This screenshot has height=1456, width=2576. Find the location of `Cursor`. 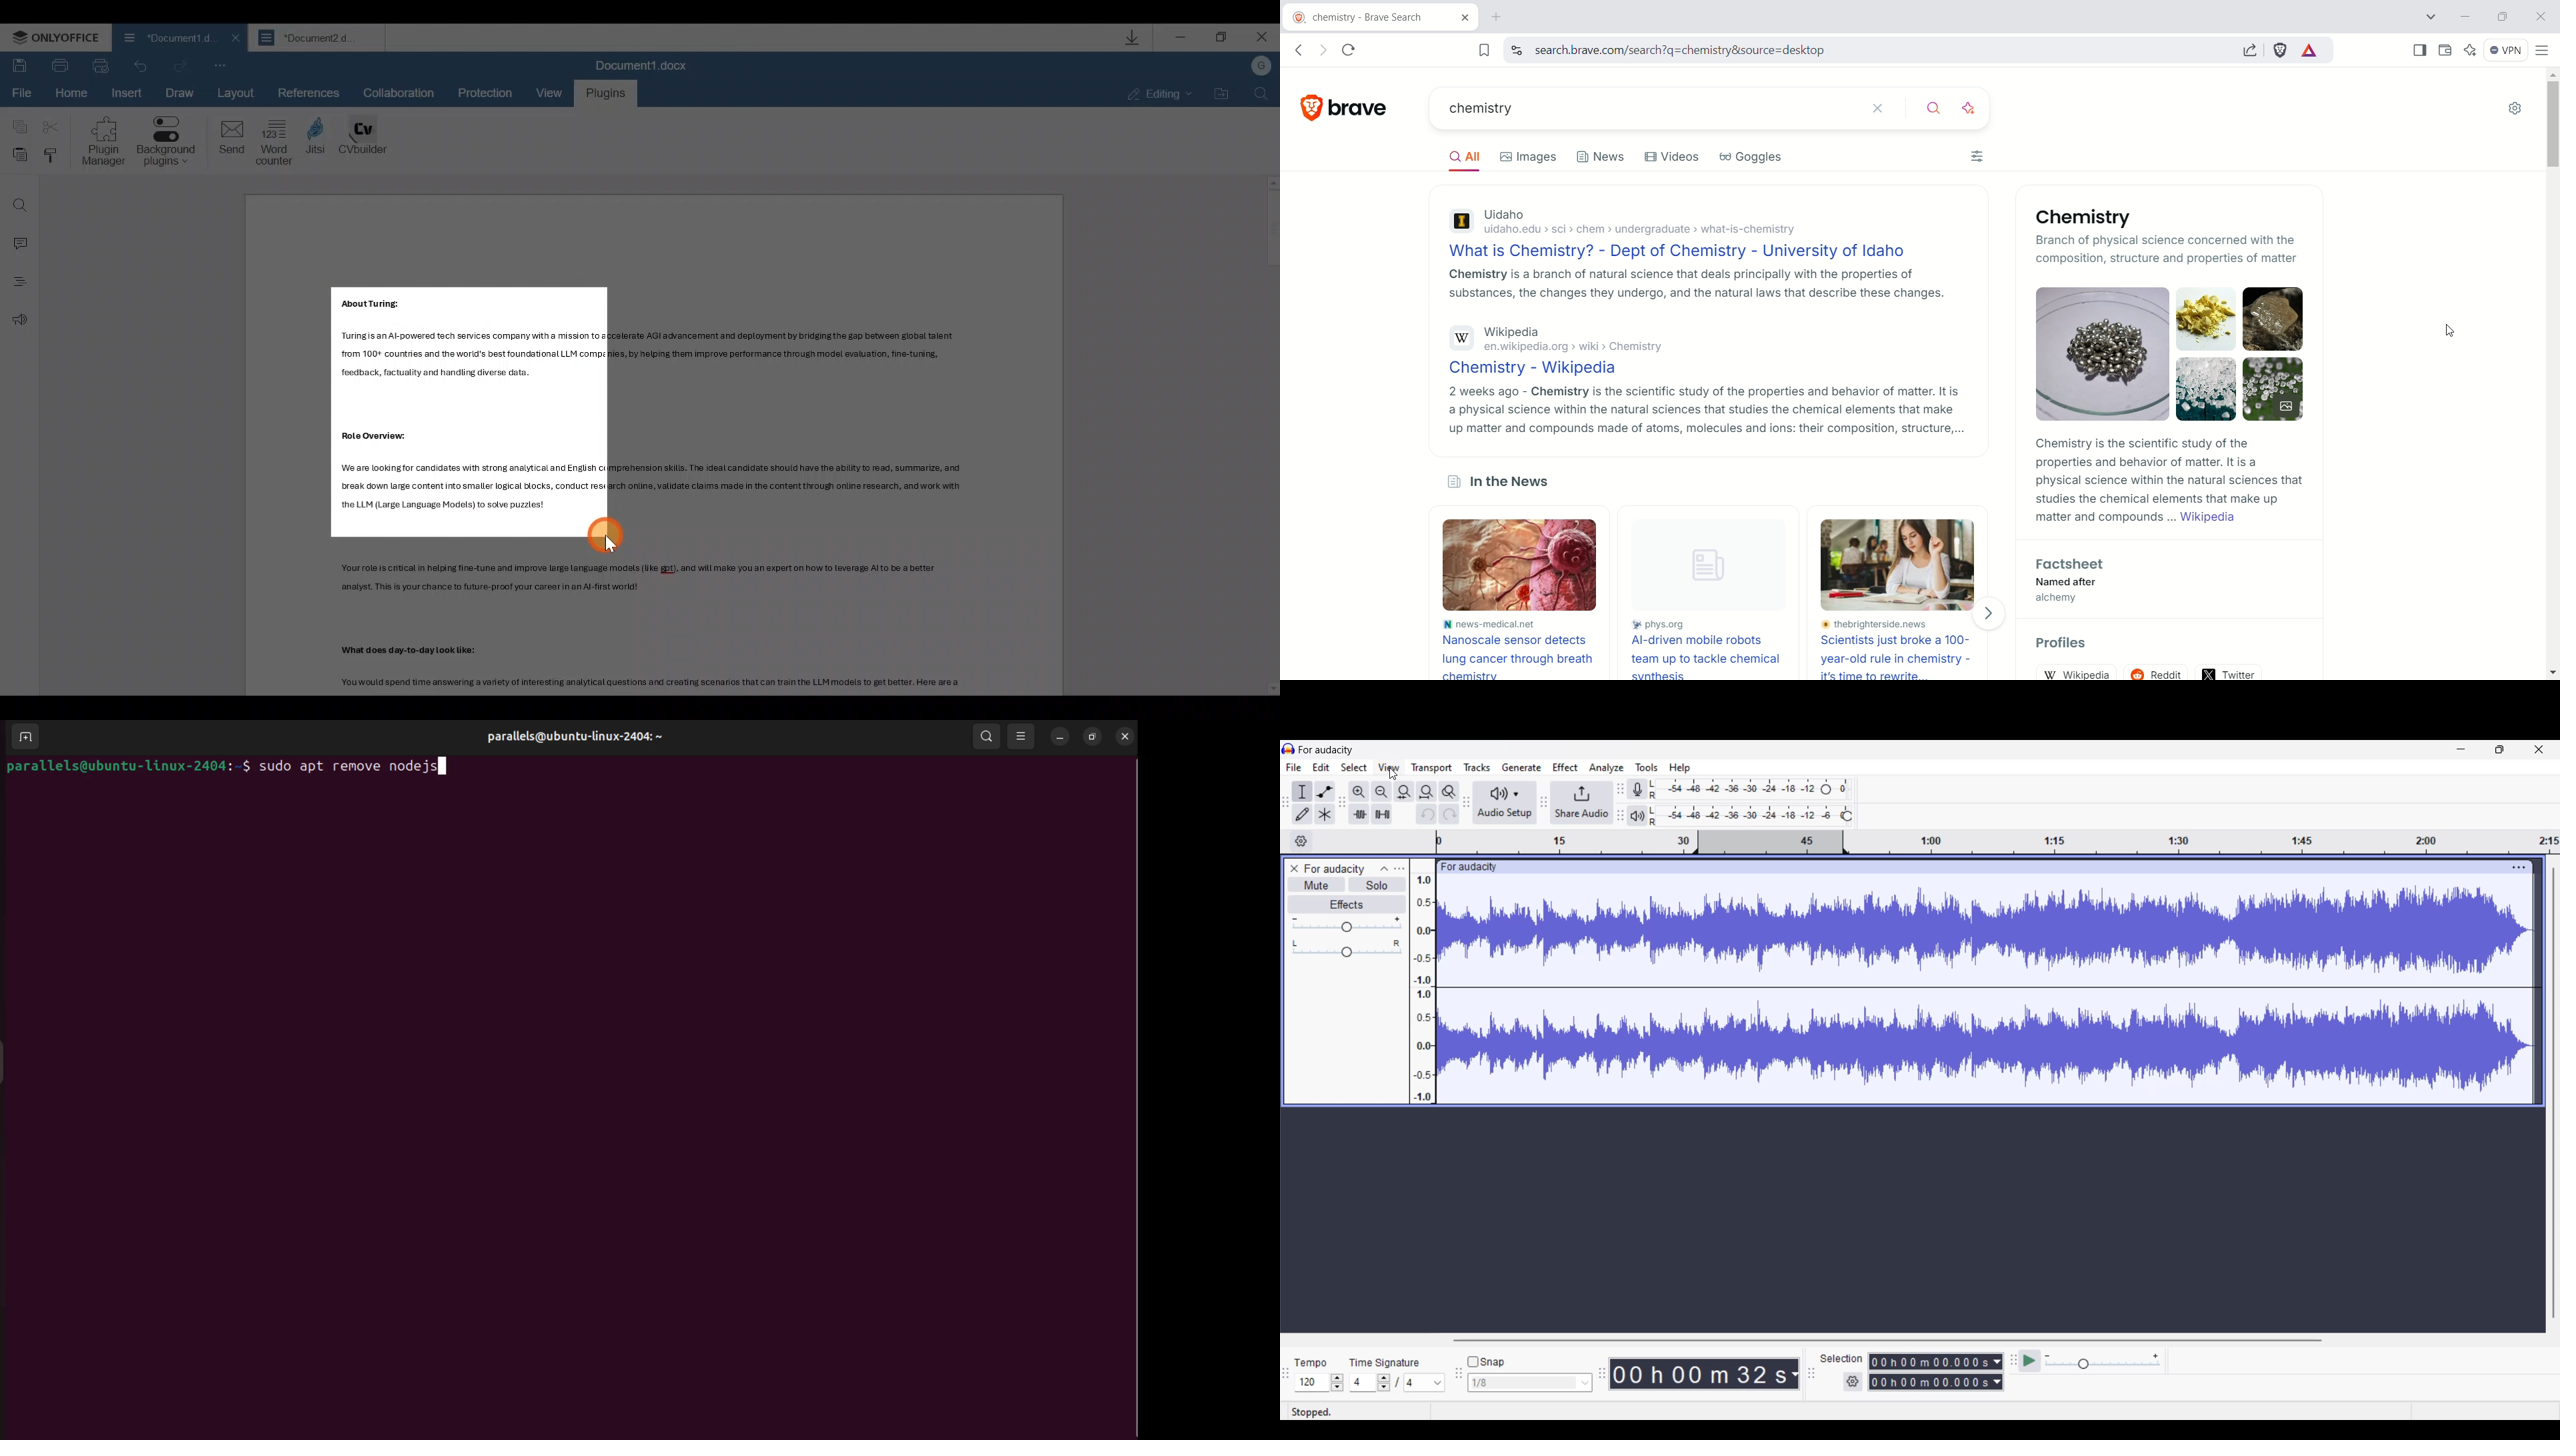

Cursor is located at coordinates (610, 540).